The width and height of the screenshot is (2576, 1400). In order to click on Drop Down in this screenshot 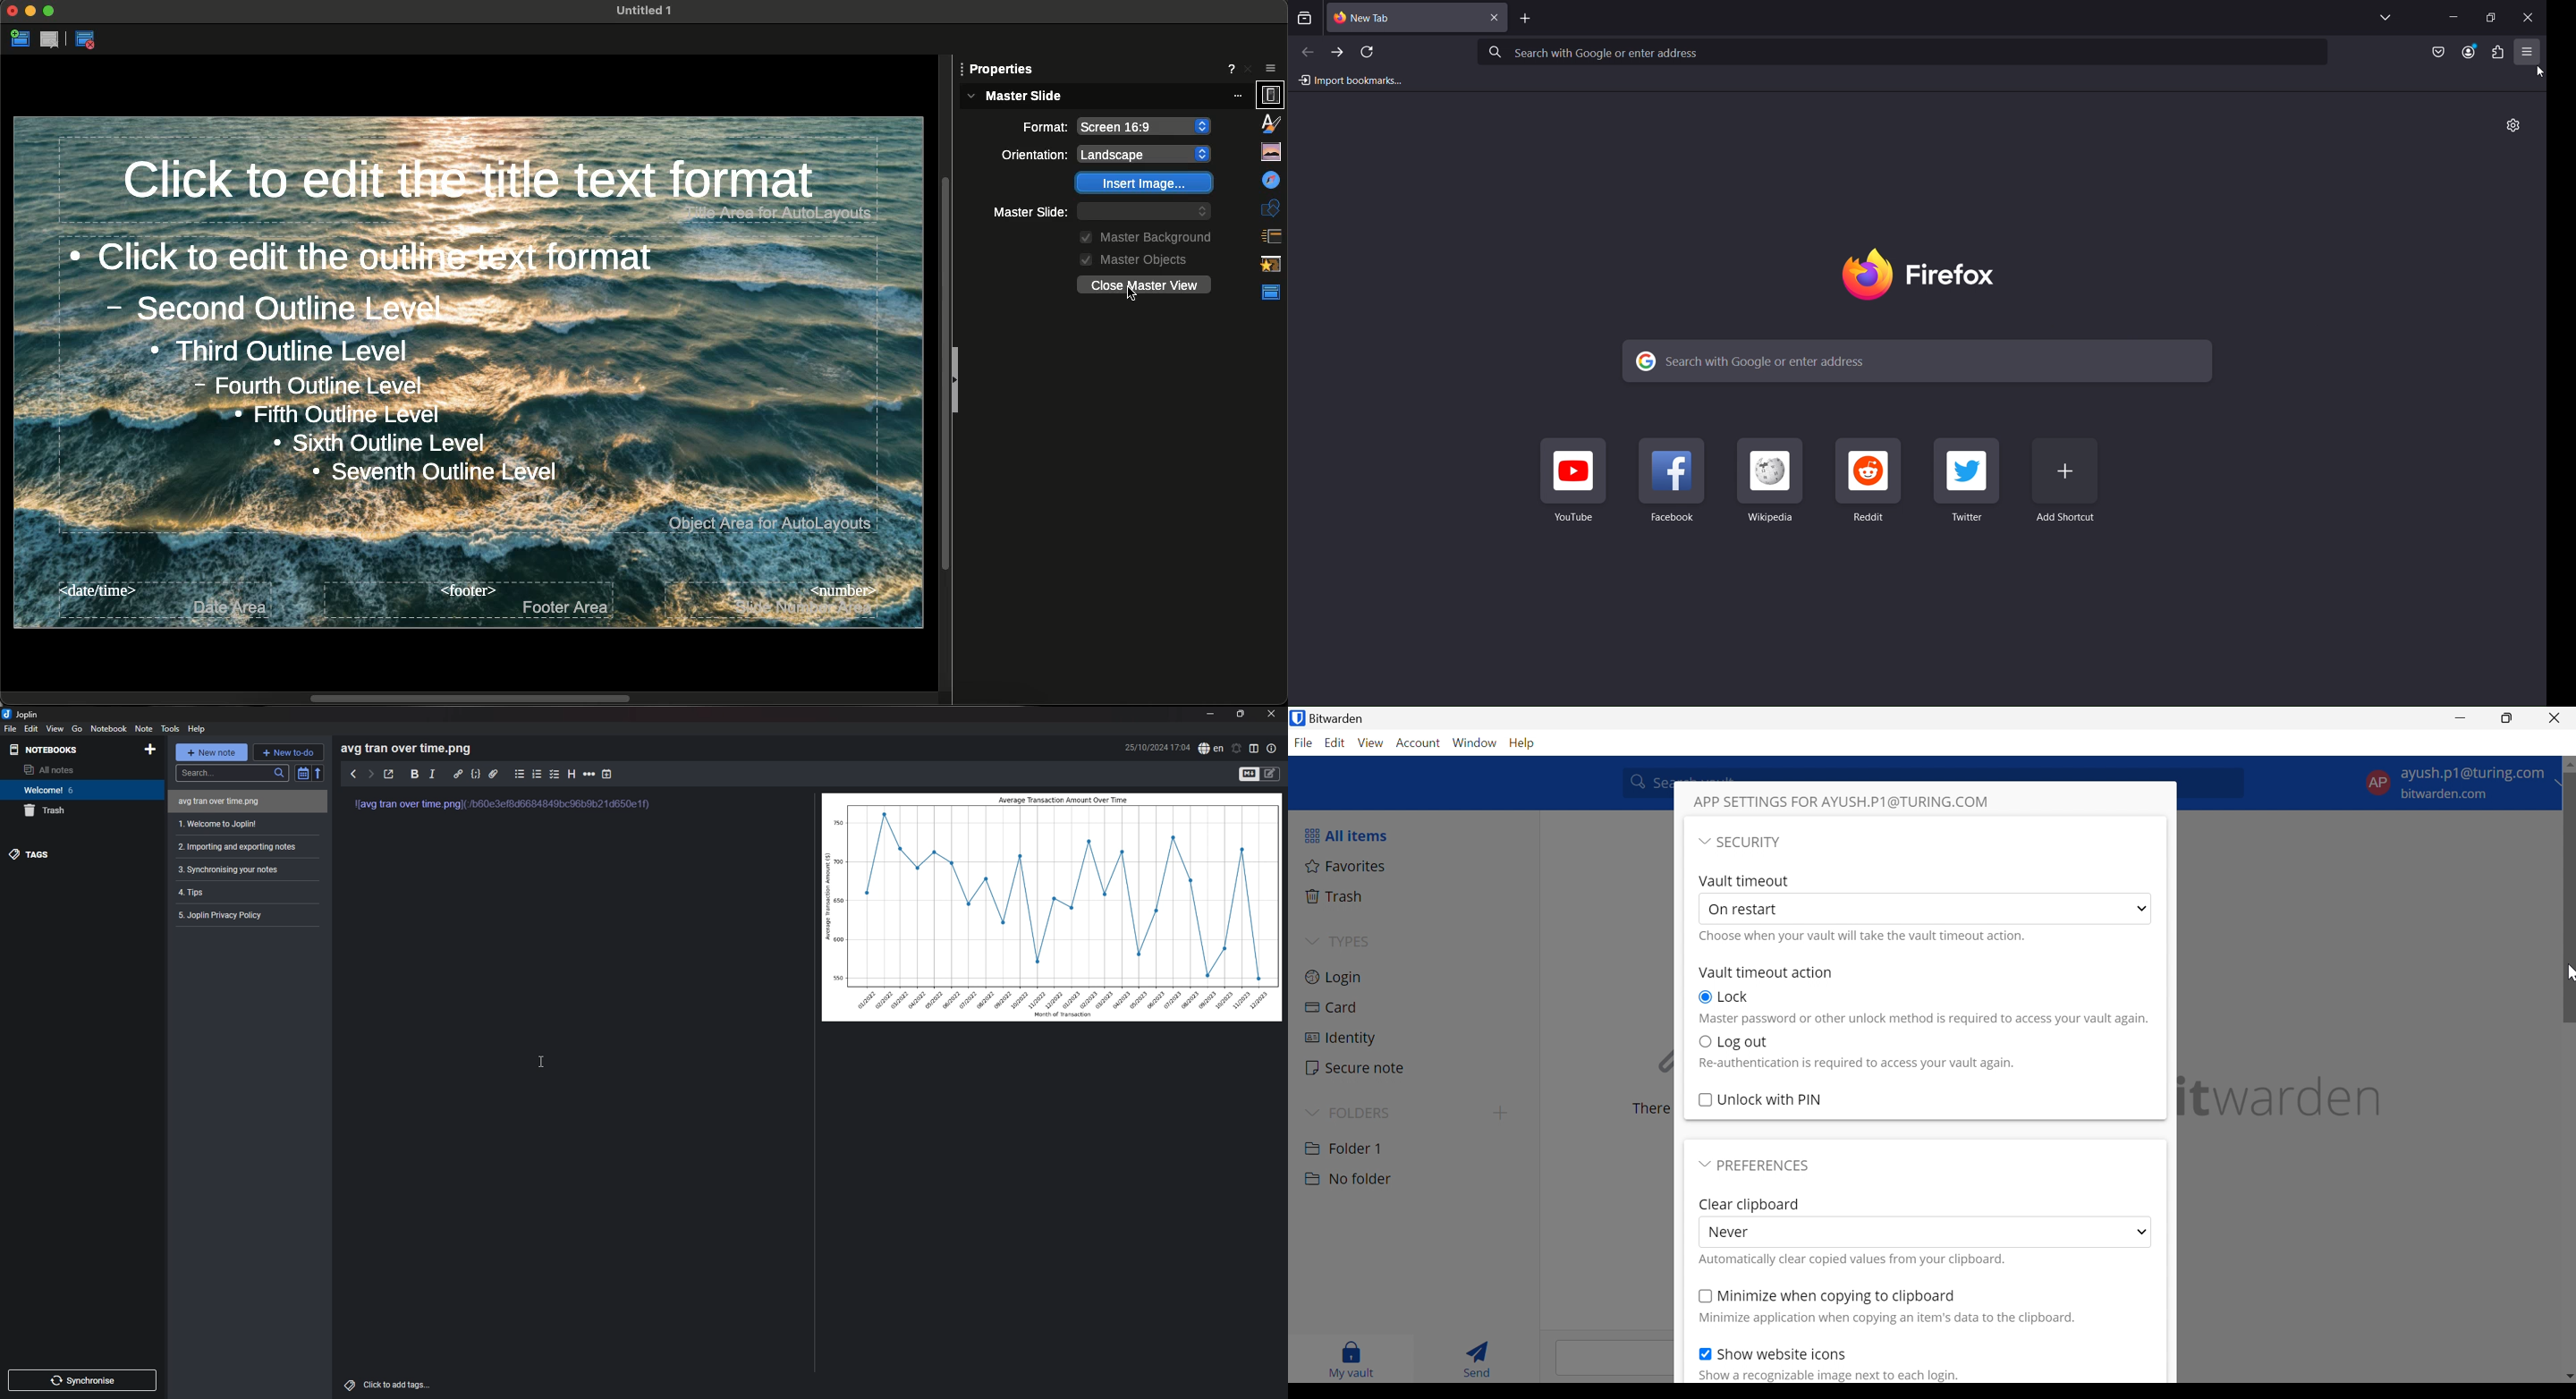, I will do `click(1701, 1164)`.